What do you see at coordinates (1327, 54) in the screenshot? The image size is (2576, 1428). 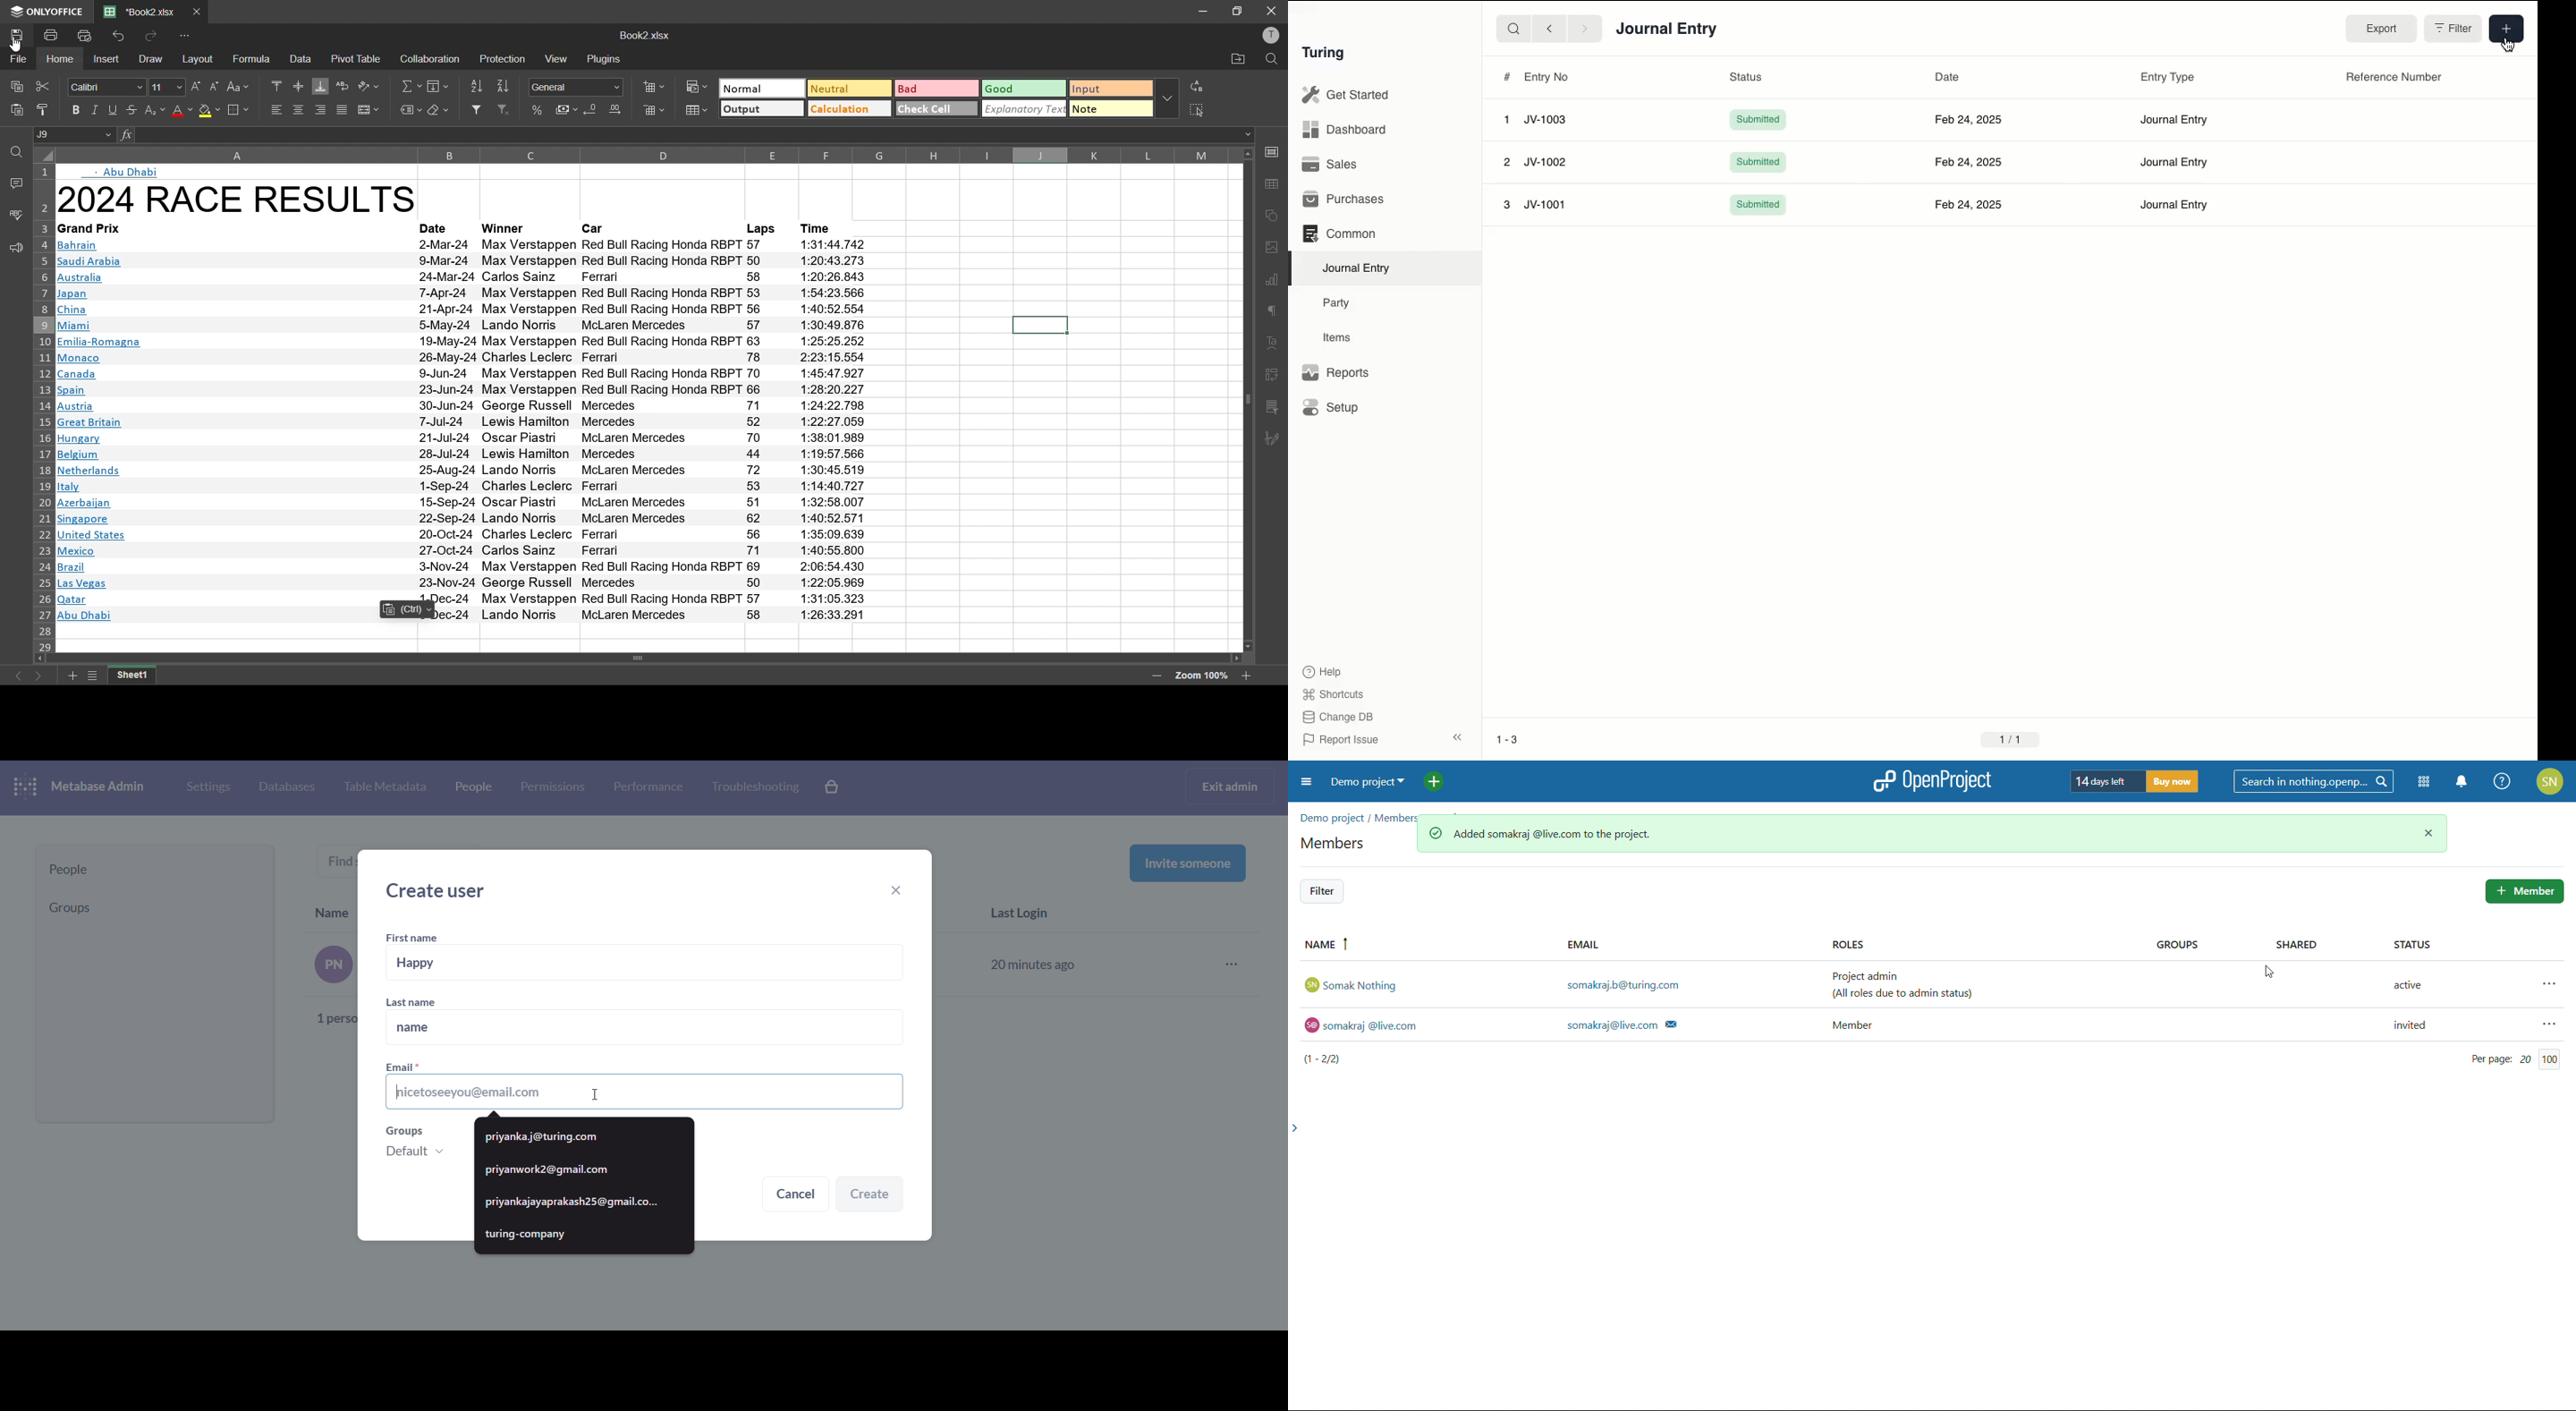 I see `Turing` at bounding box center [1327, 54].